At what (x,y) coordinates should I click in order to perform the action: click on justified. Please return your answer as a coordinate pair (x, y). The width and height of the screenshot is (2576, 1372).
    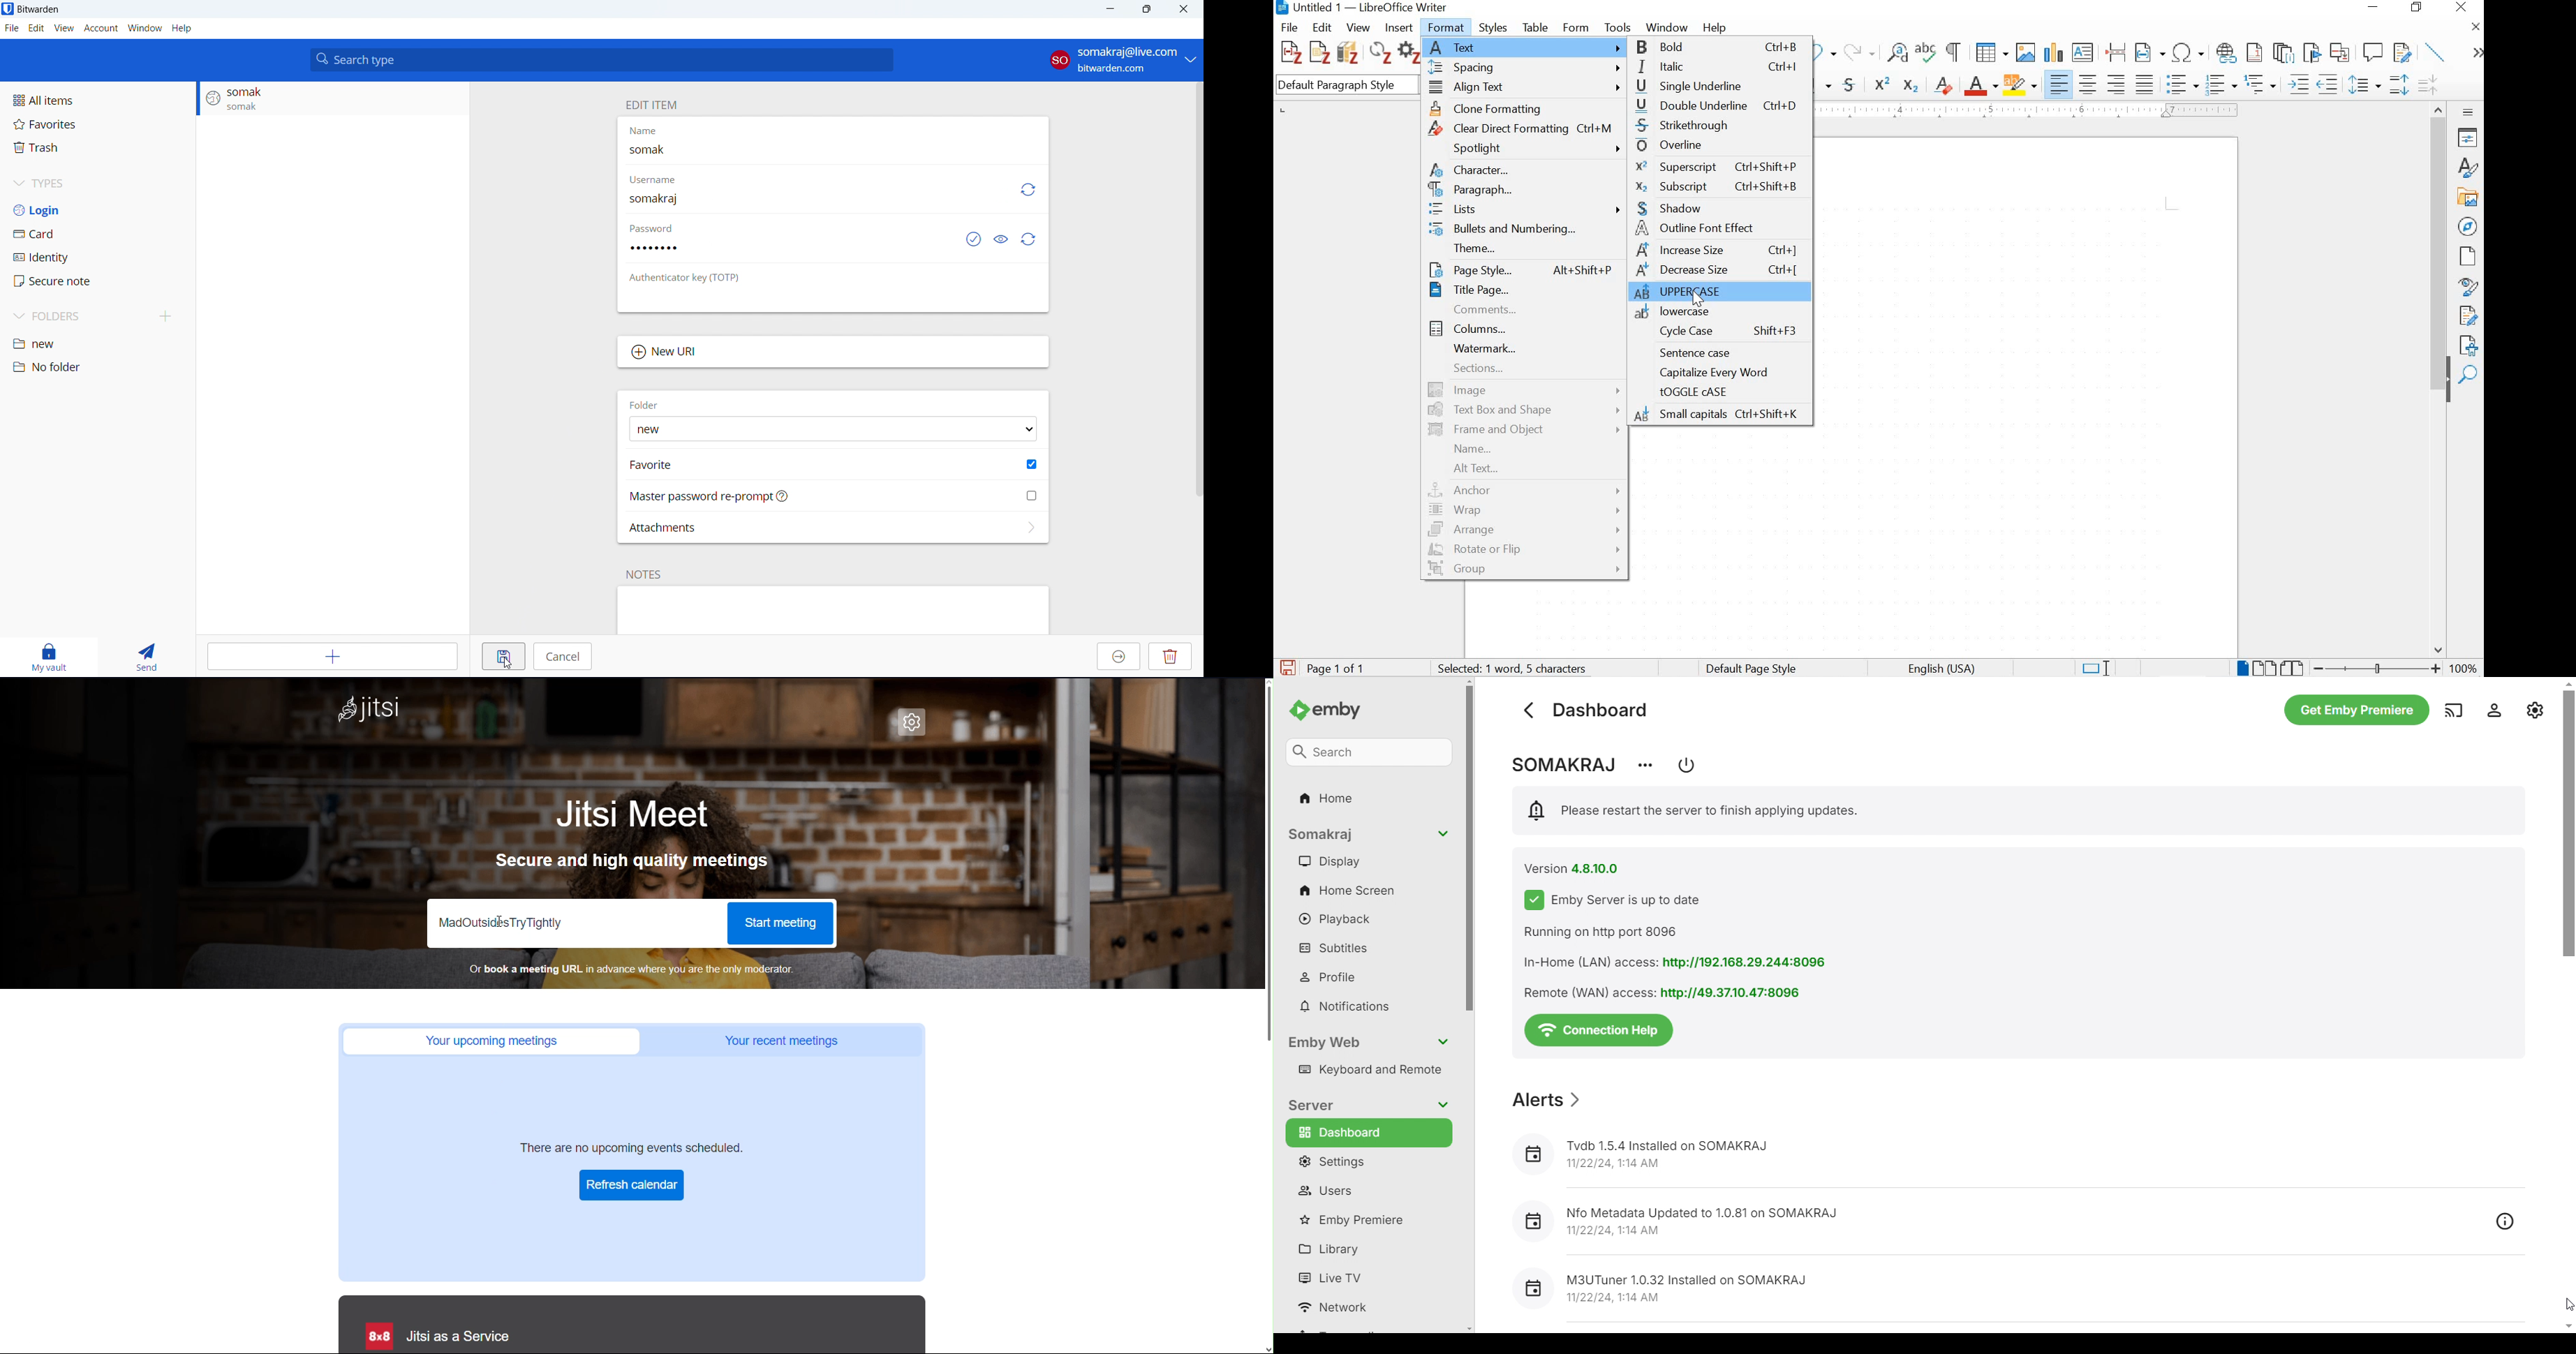
    Looking at the image, I should click on (2145, 83).